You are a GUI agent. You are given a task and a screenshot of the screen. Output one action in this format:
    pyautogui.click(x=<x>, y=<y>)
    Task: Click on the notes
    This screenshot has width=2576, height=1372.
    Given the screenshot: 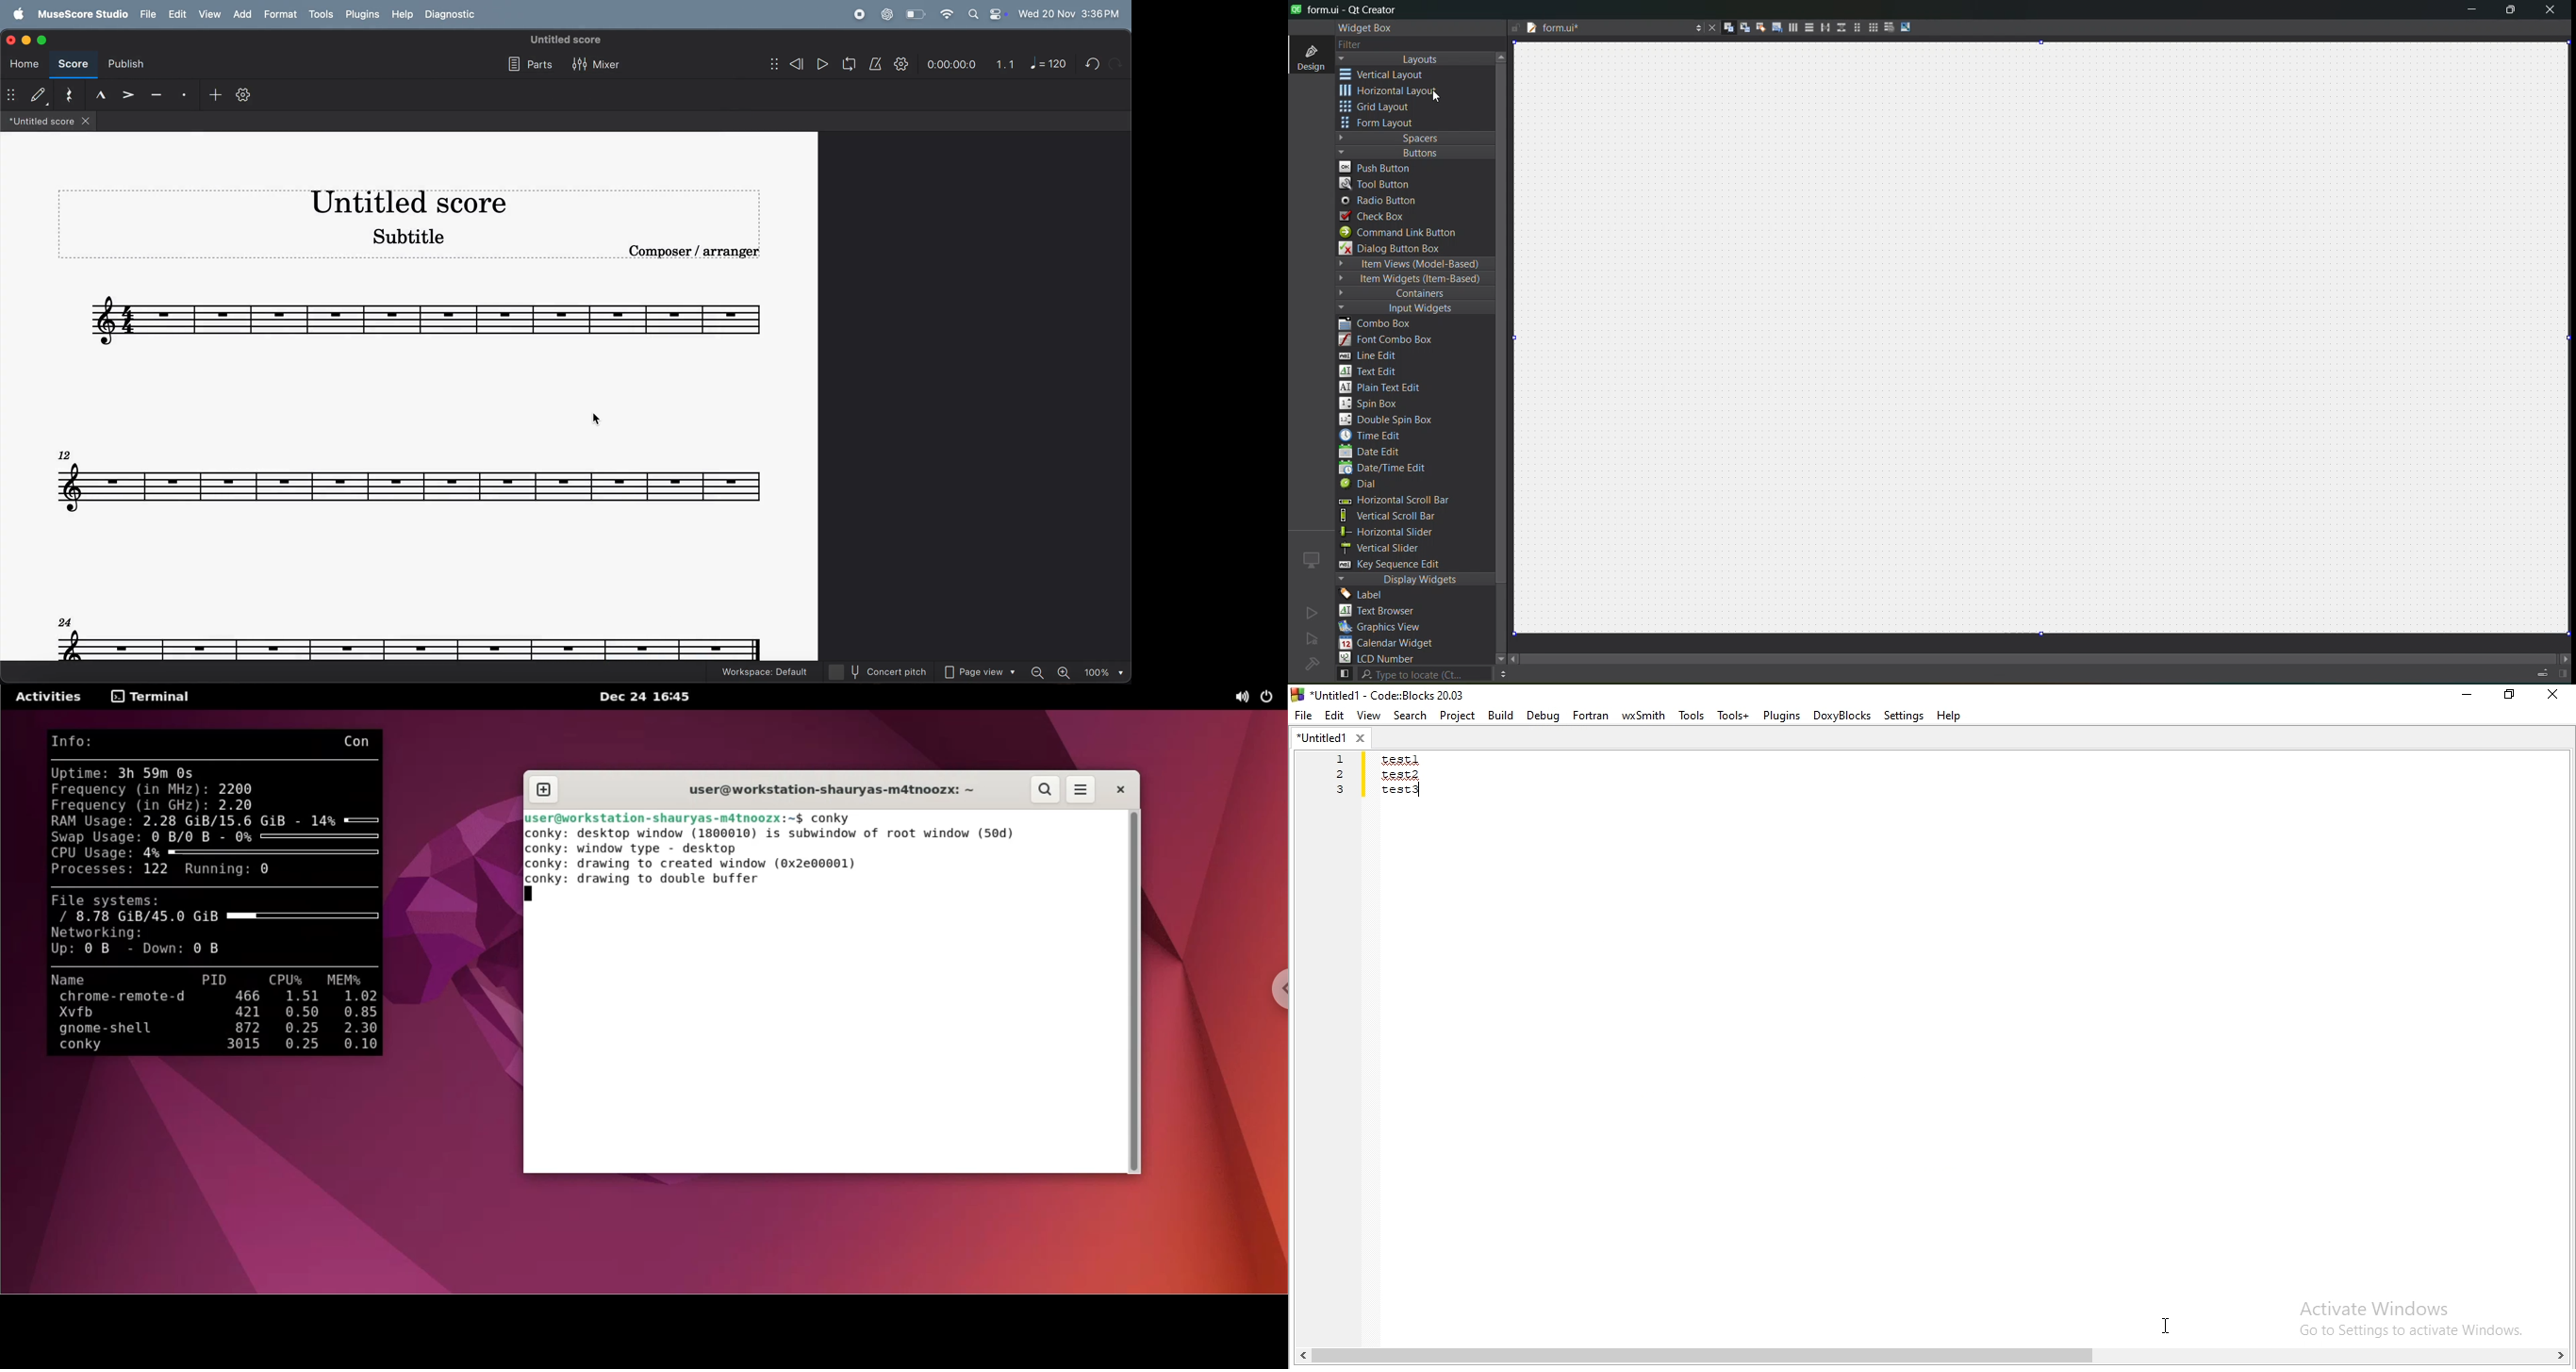 What is the action you would take?
    pyautogui.click(x=411, y=639)
    